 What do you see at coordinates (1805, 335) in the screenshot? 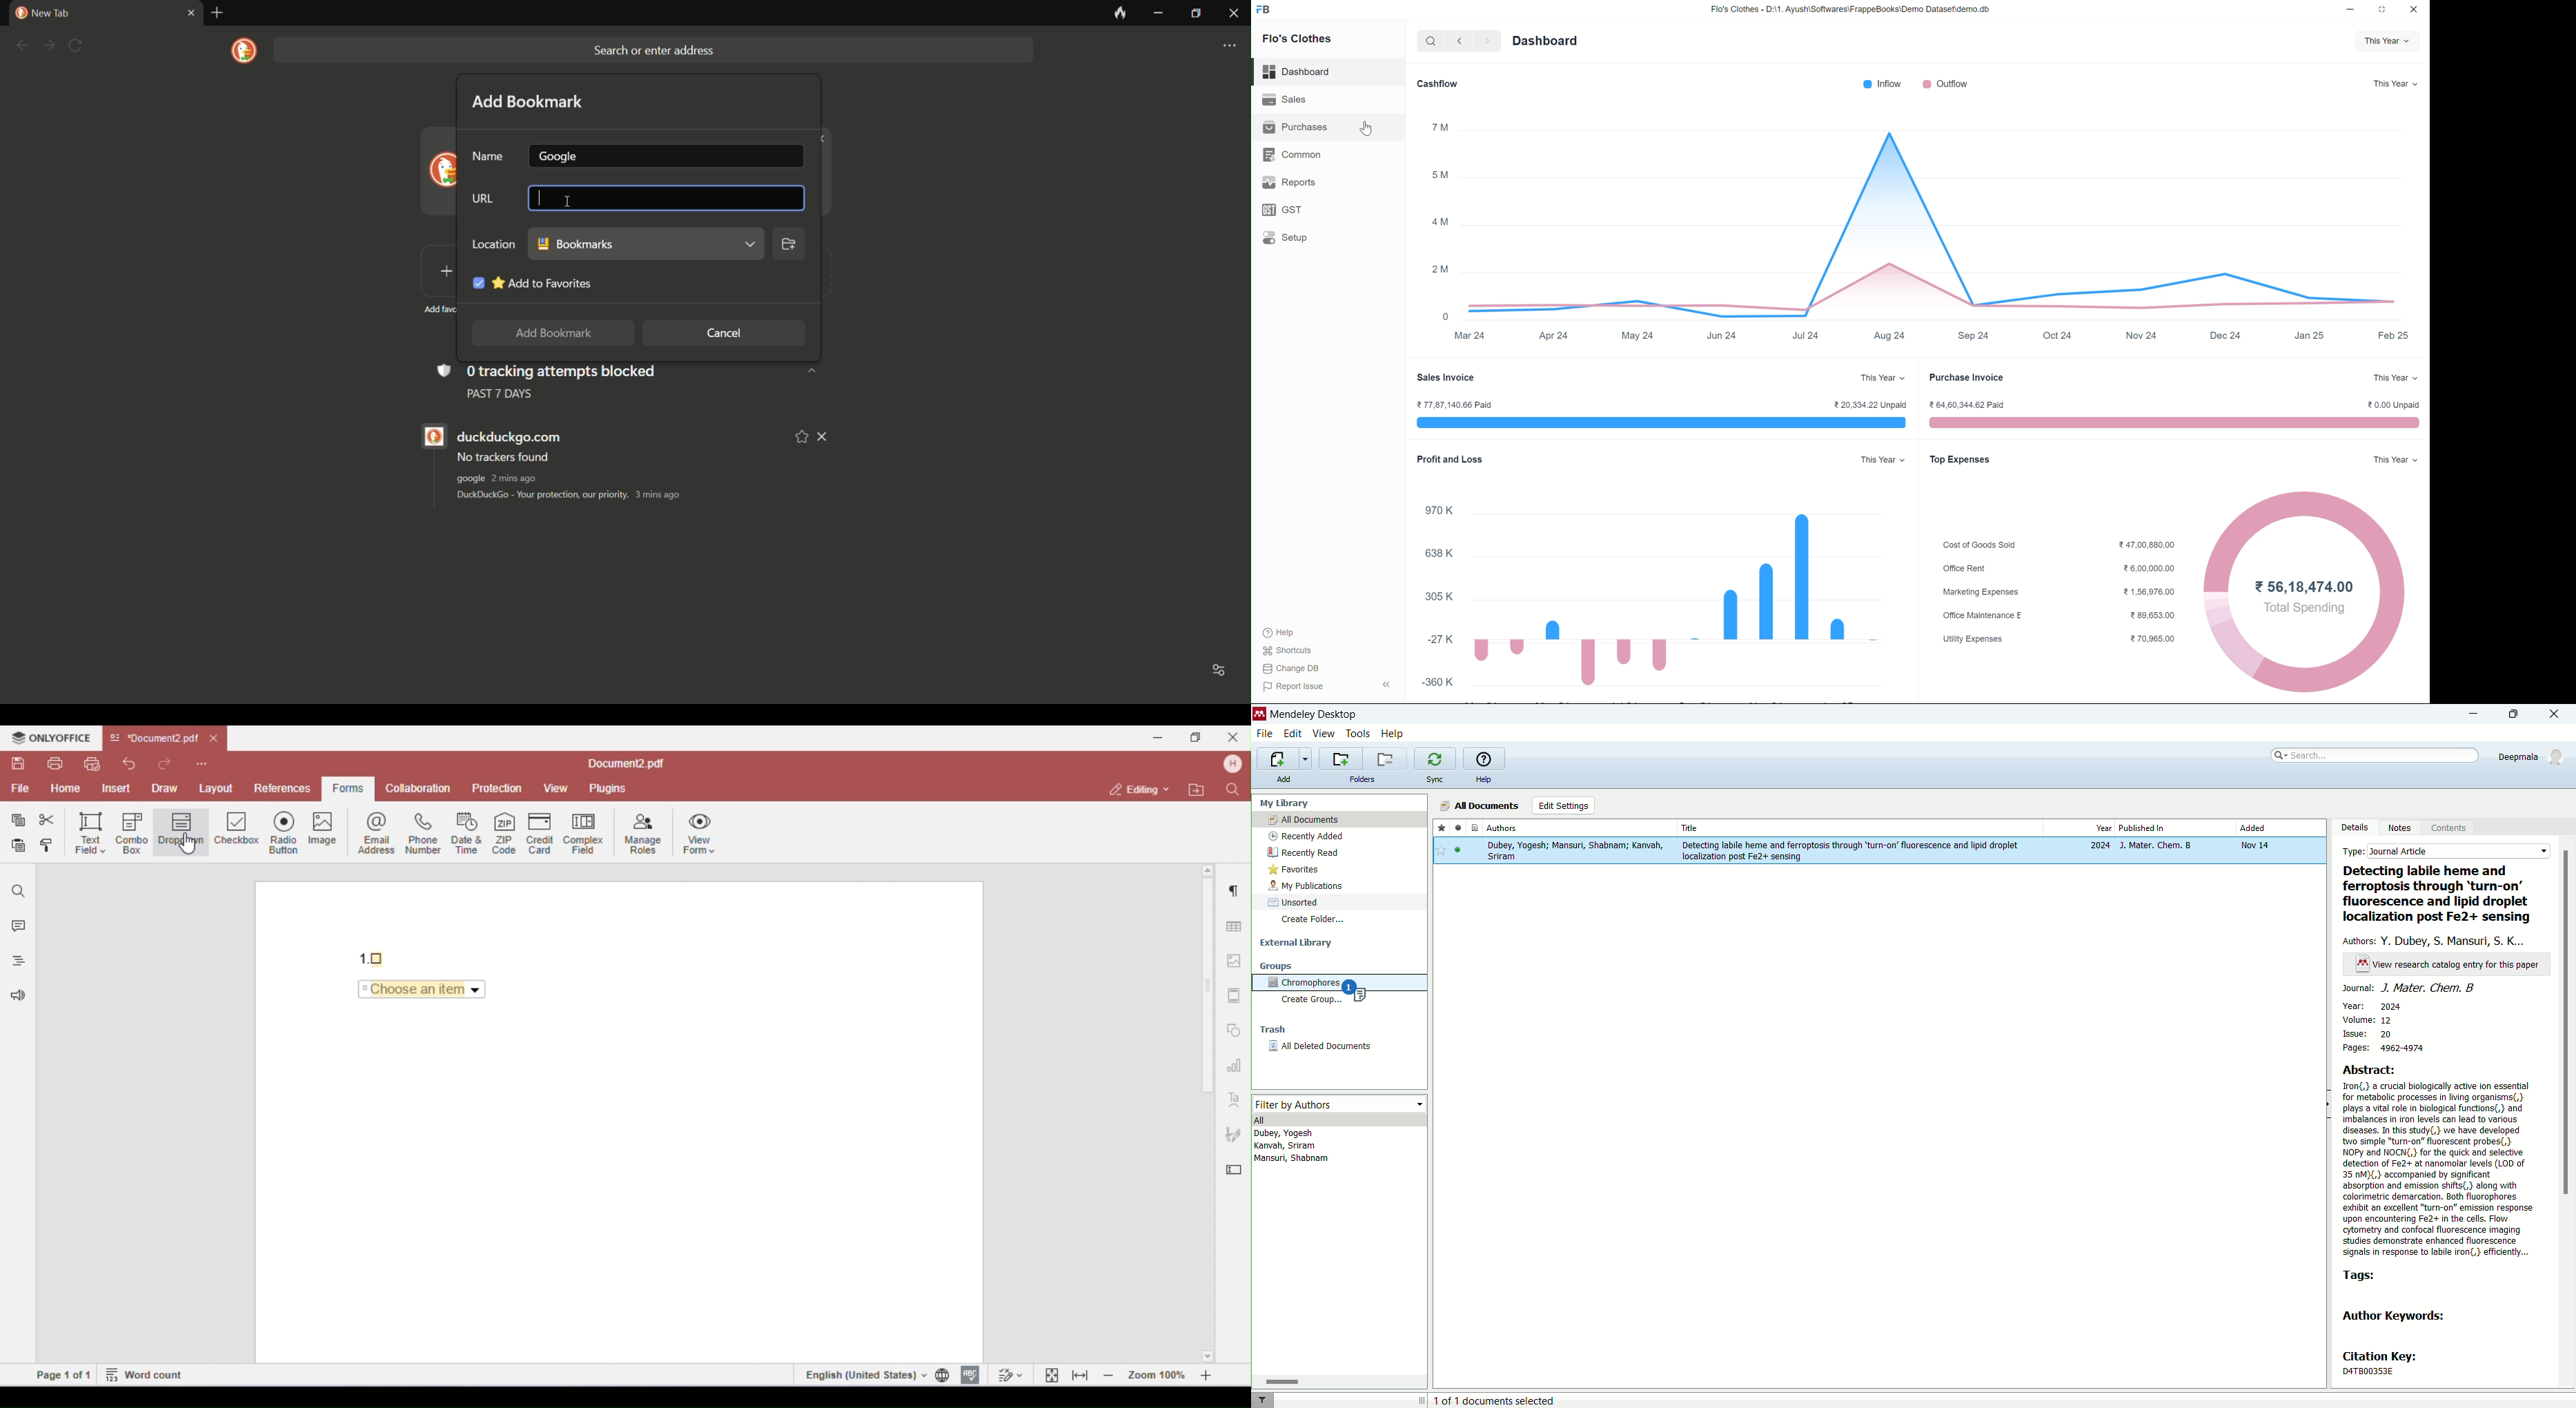
I see `Jul 24` at bounding box center [1805, 335].